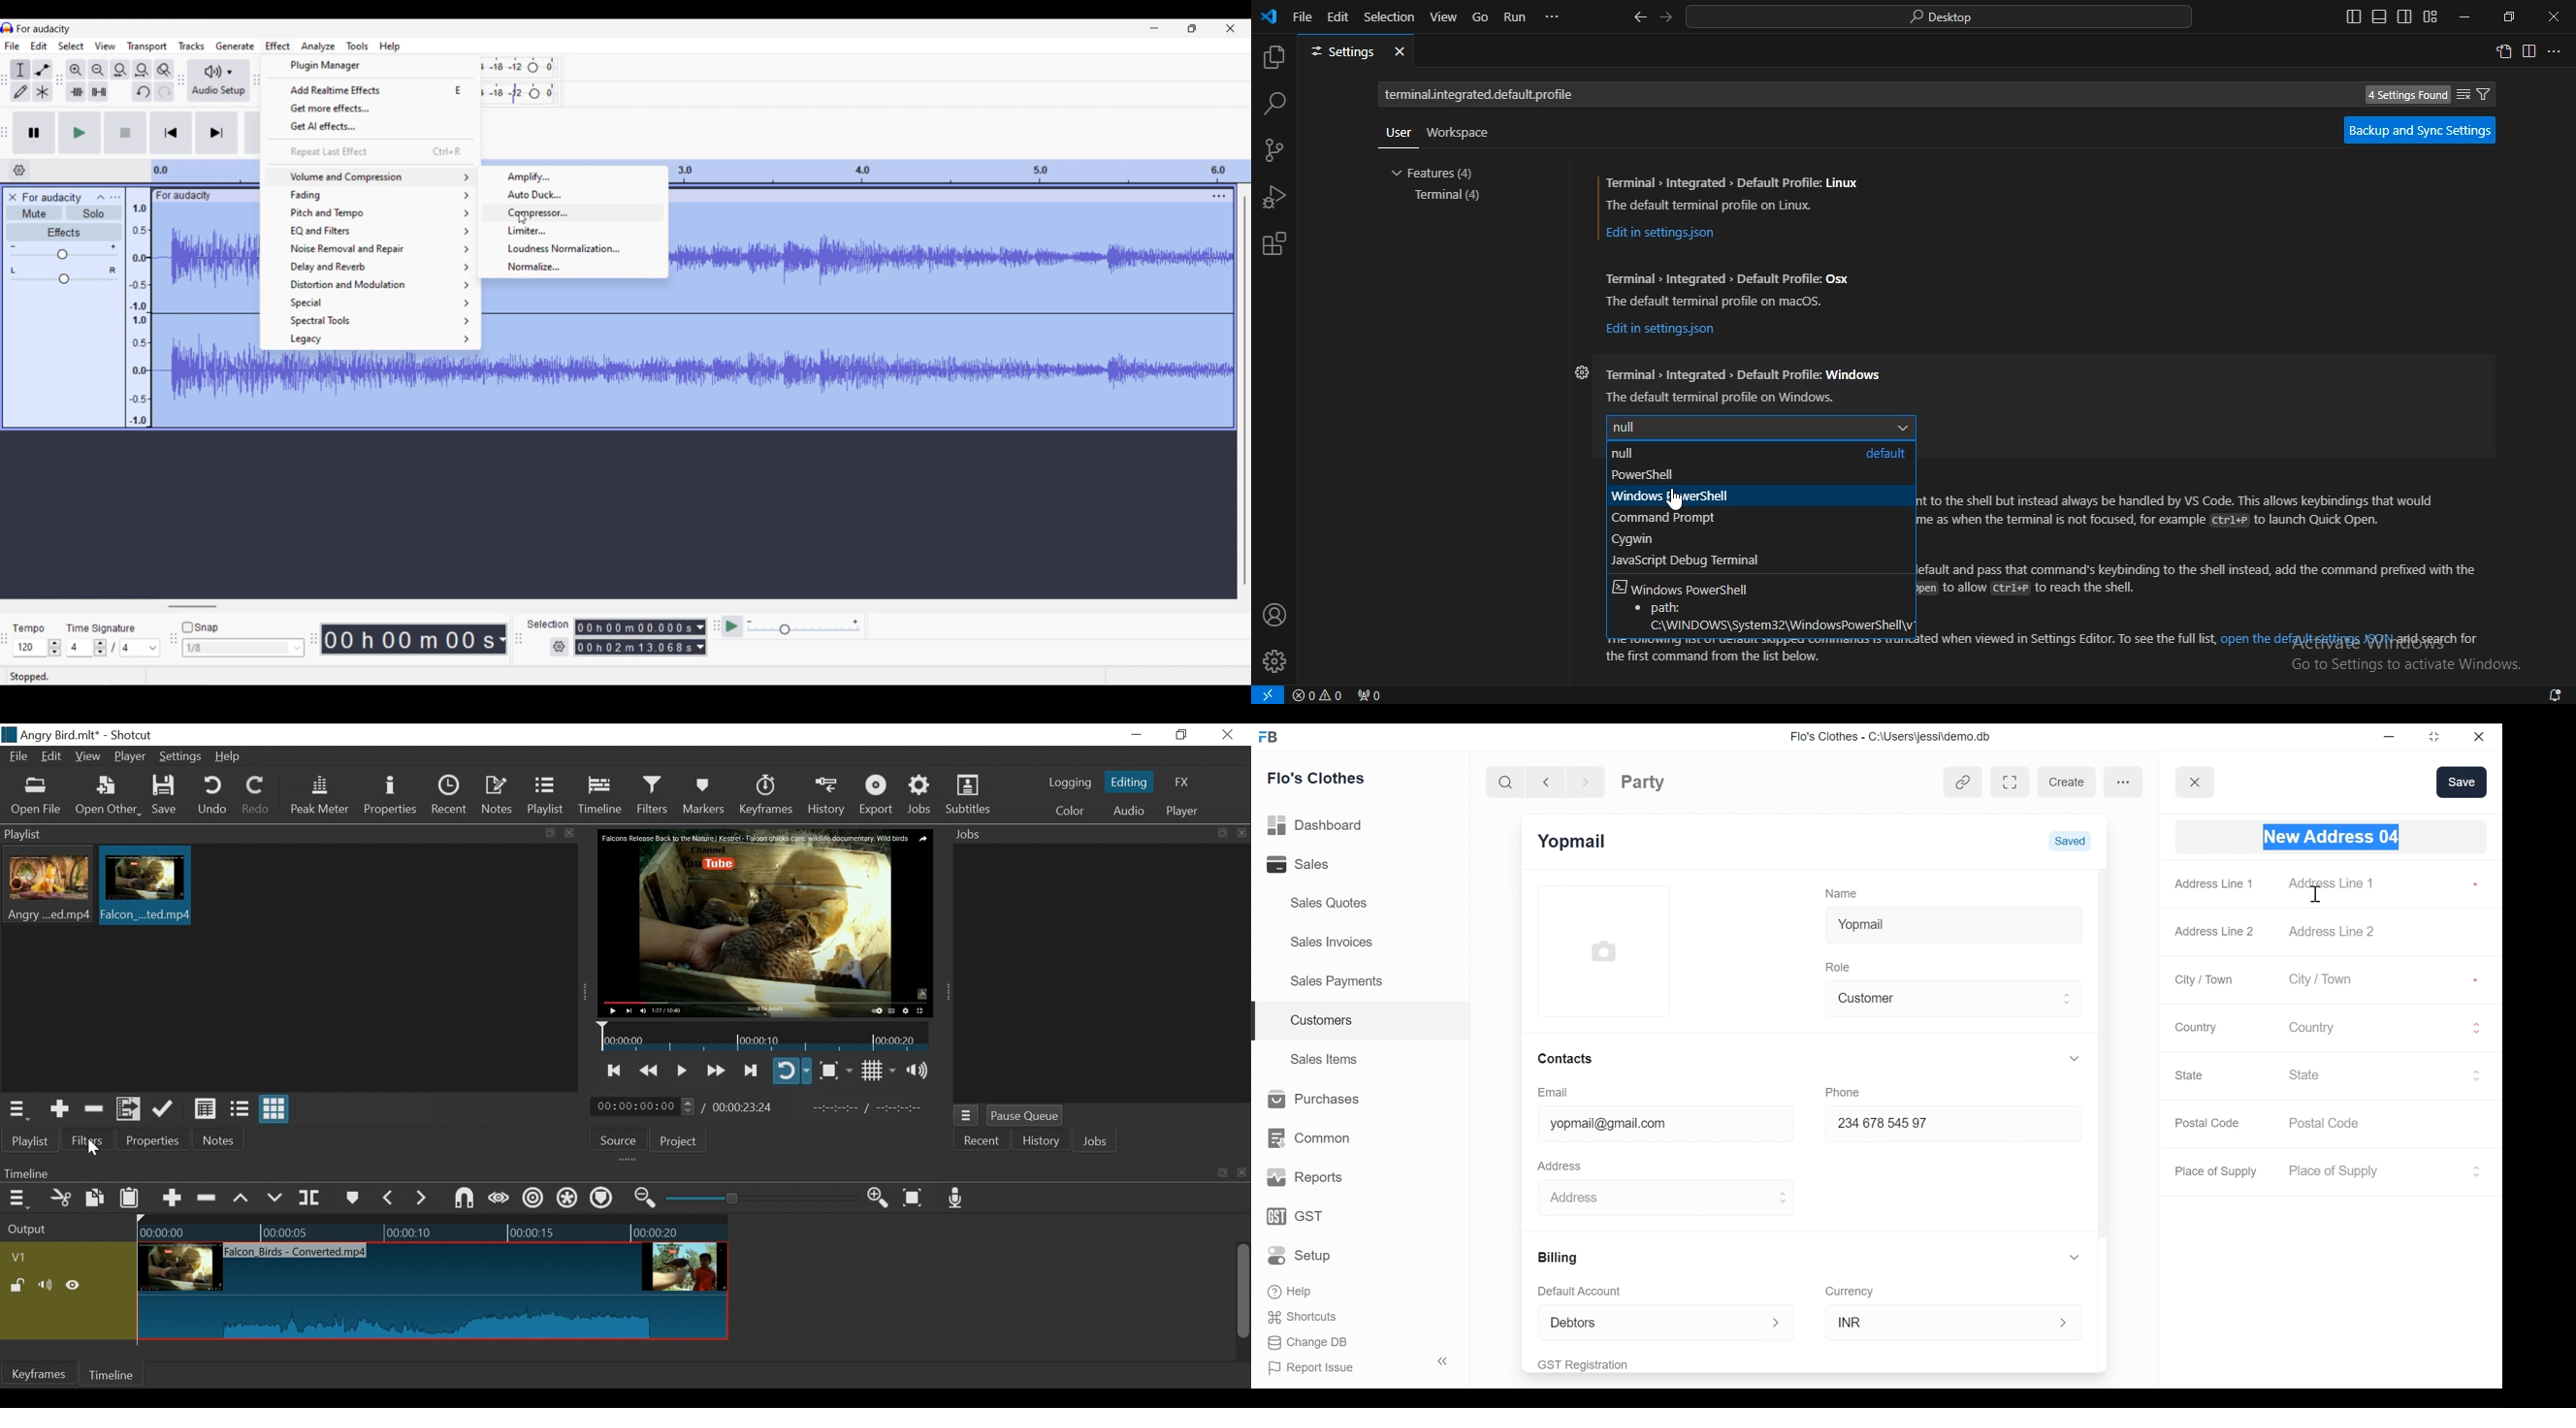 The image size is (2576, 1428). I want to click on City / Town, so click(2339, 980).